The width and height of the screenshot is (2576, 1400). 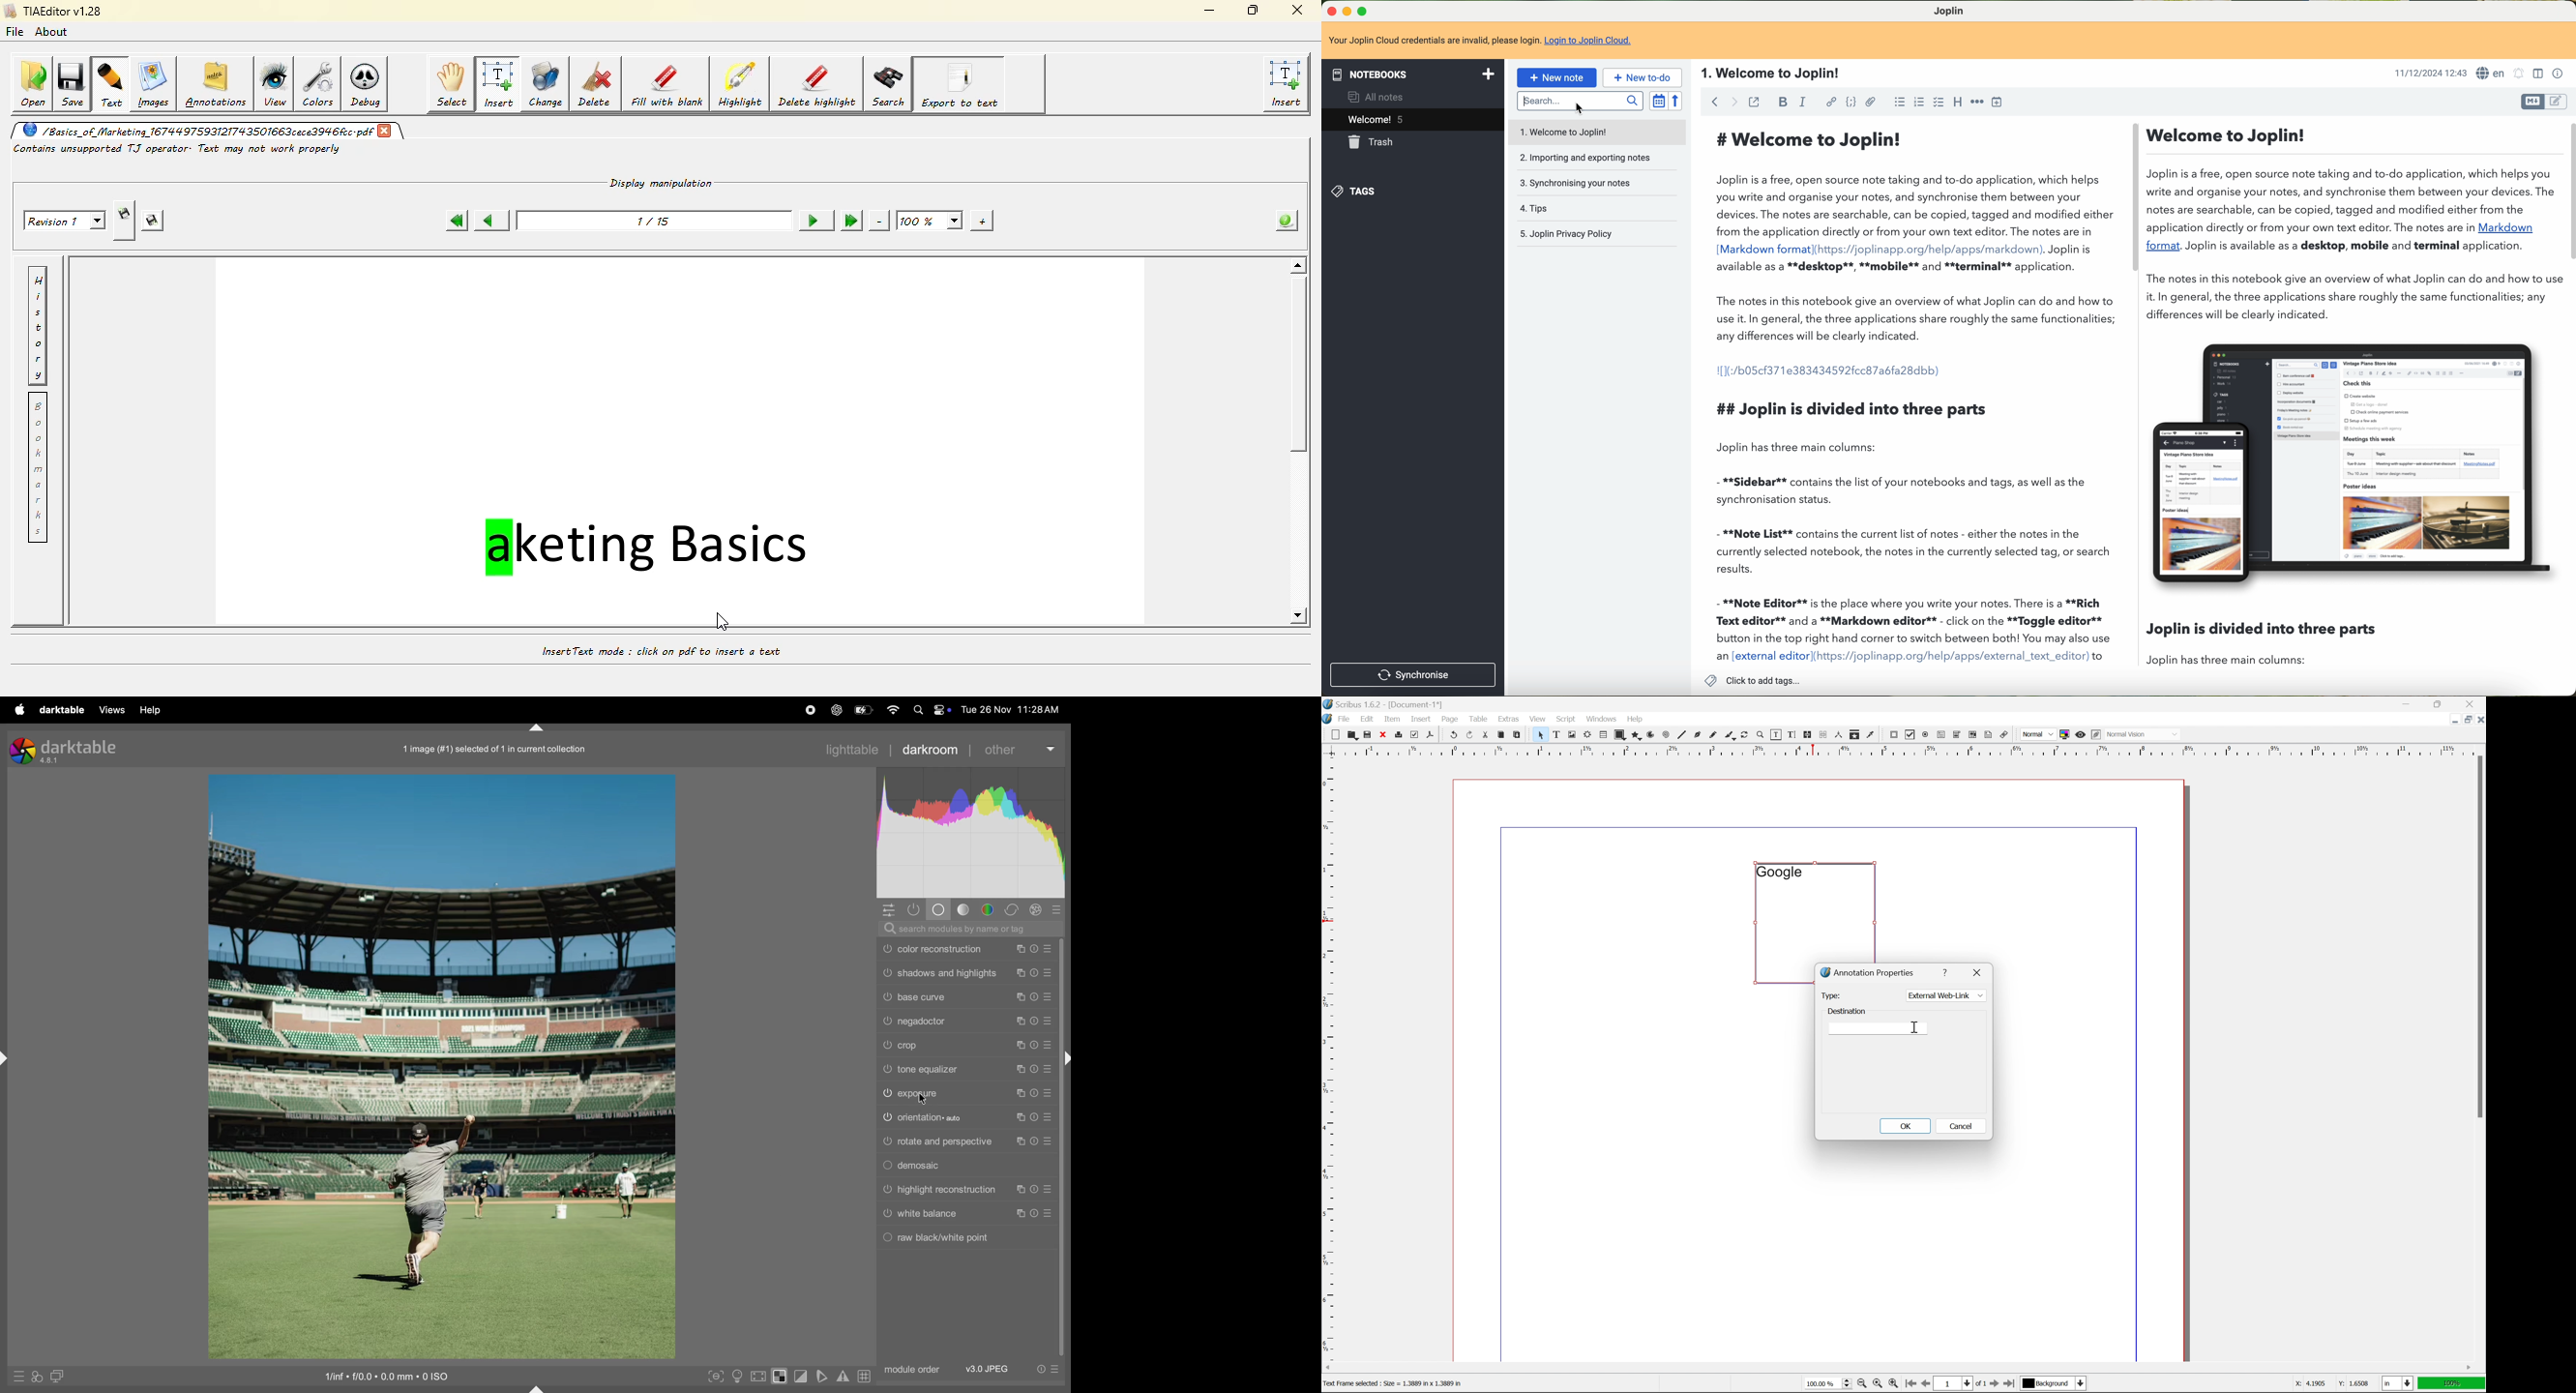 I want to click on welcome 5, so click(x=1413, y=120).